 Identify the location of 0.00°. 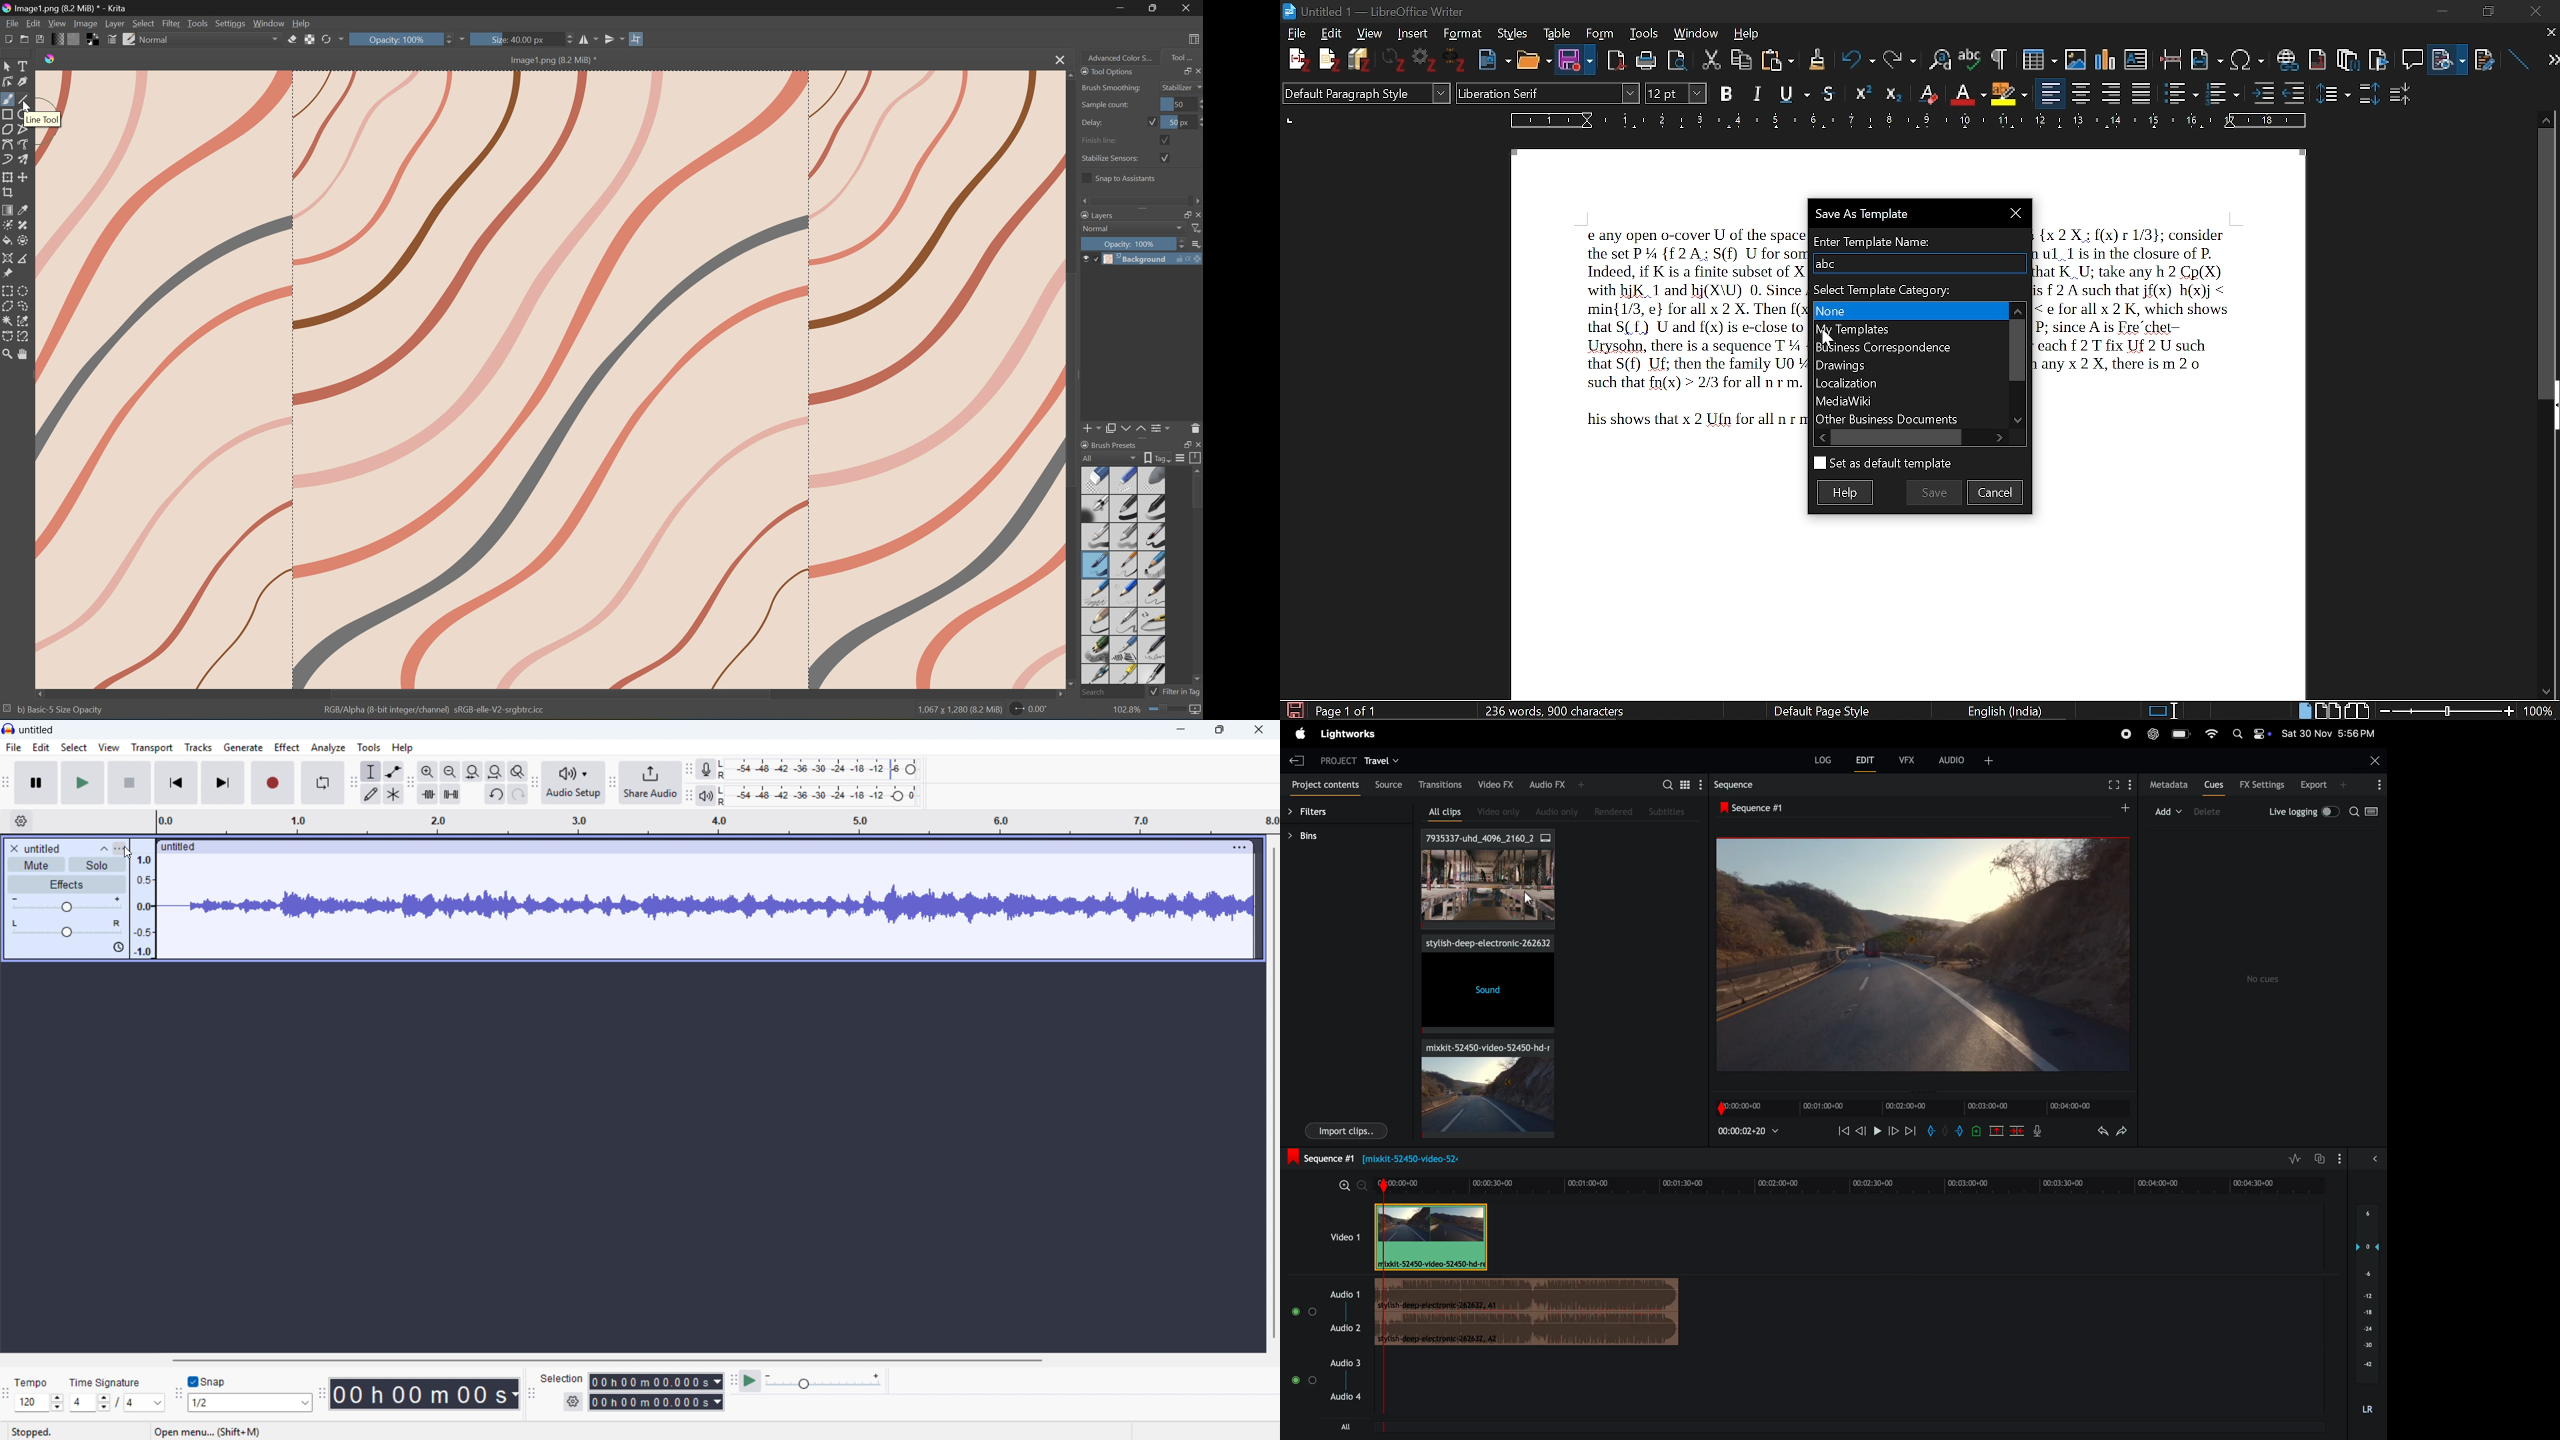
(1028, 711).